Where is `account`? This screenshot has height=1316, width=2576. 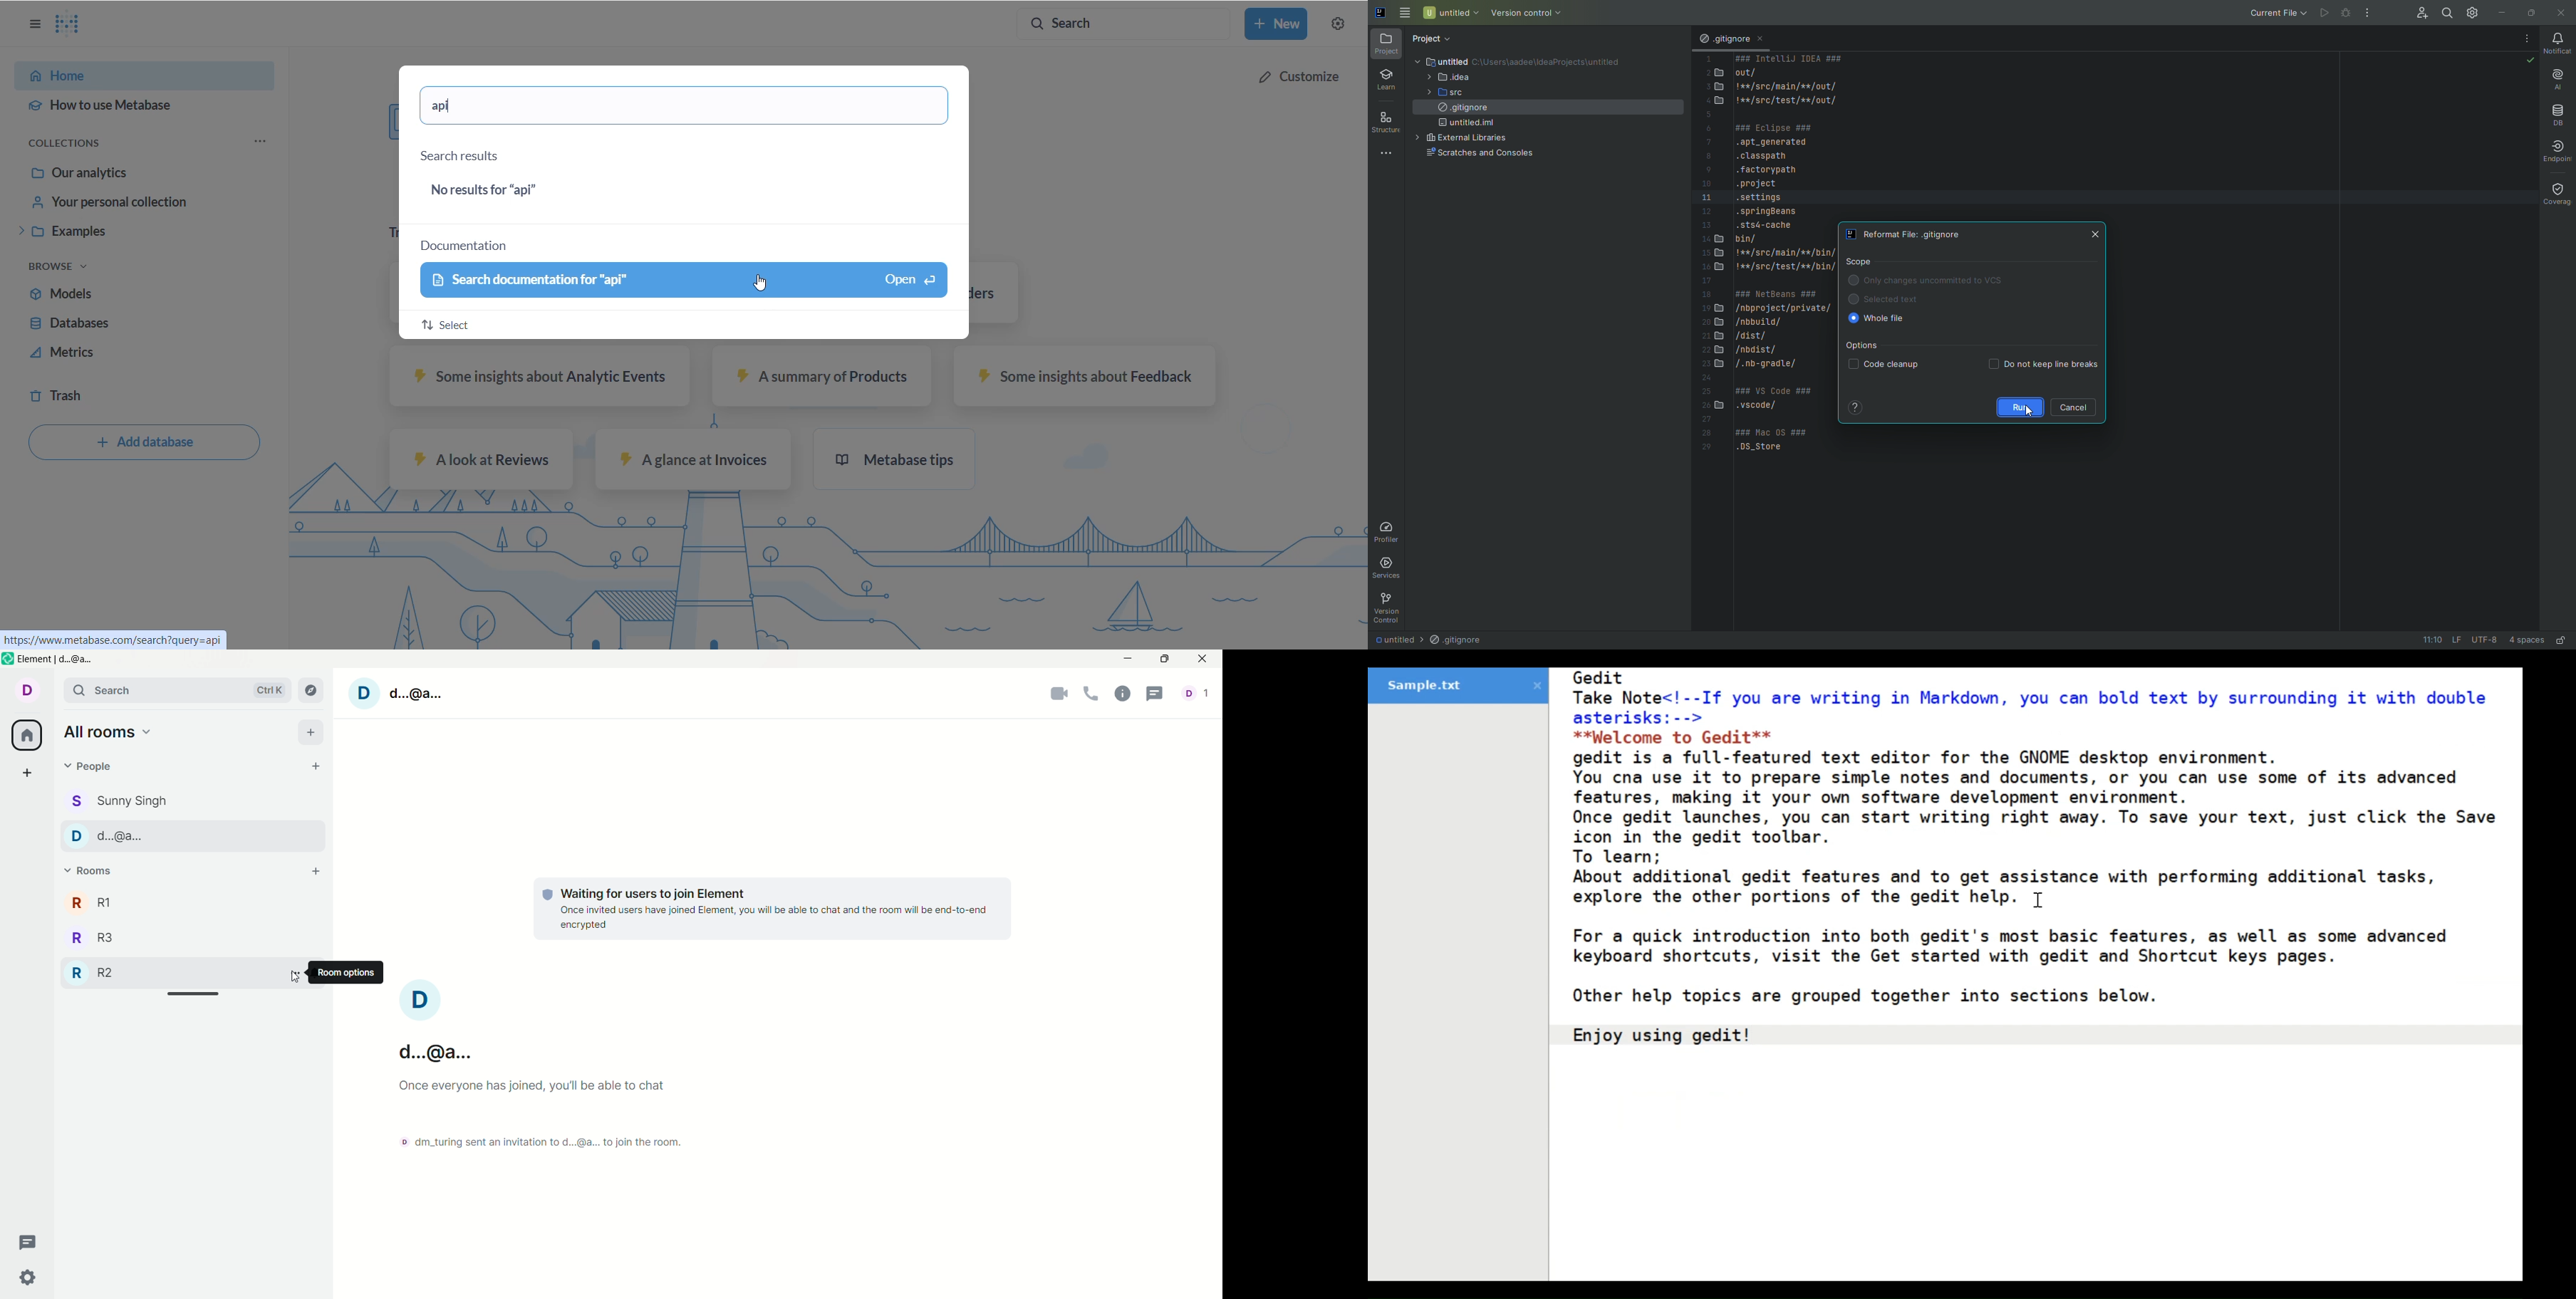
account is located at coordinates (438, 1023).